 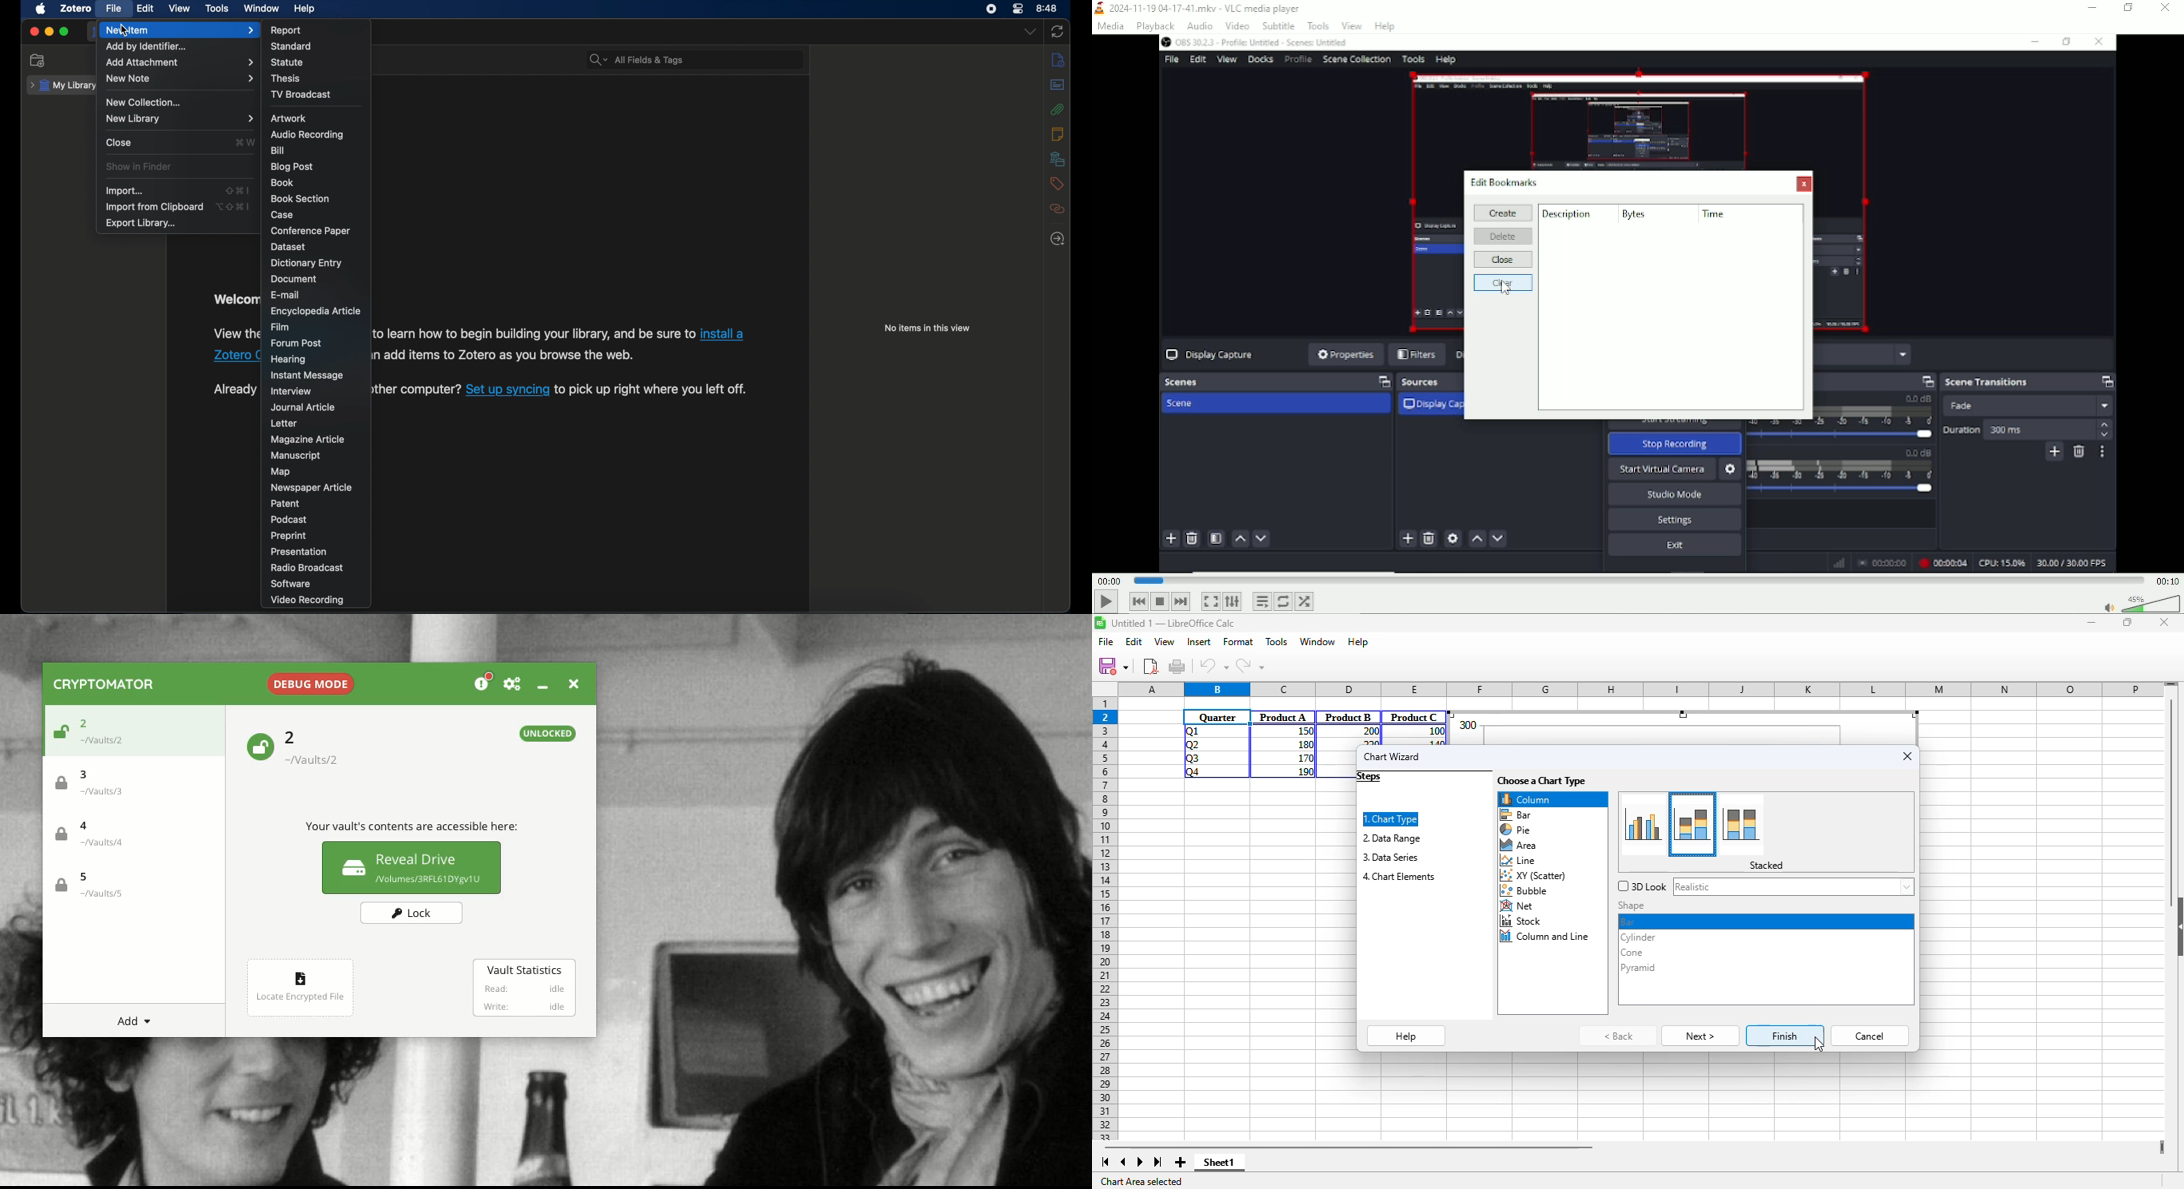 I want to click on new collection, so click(x=39, y=61).